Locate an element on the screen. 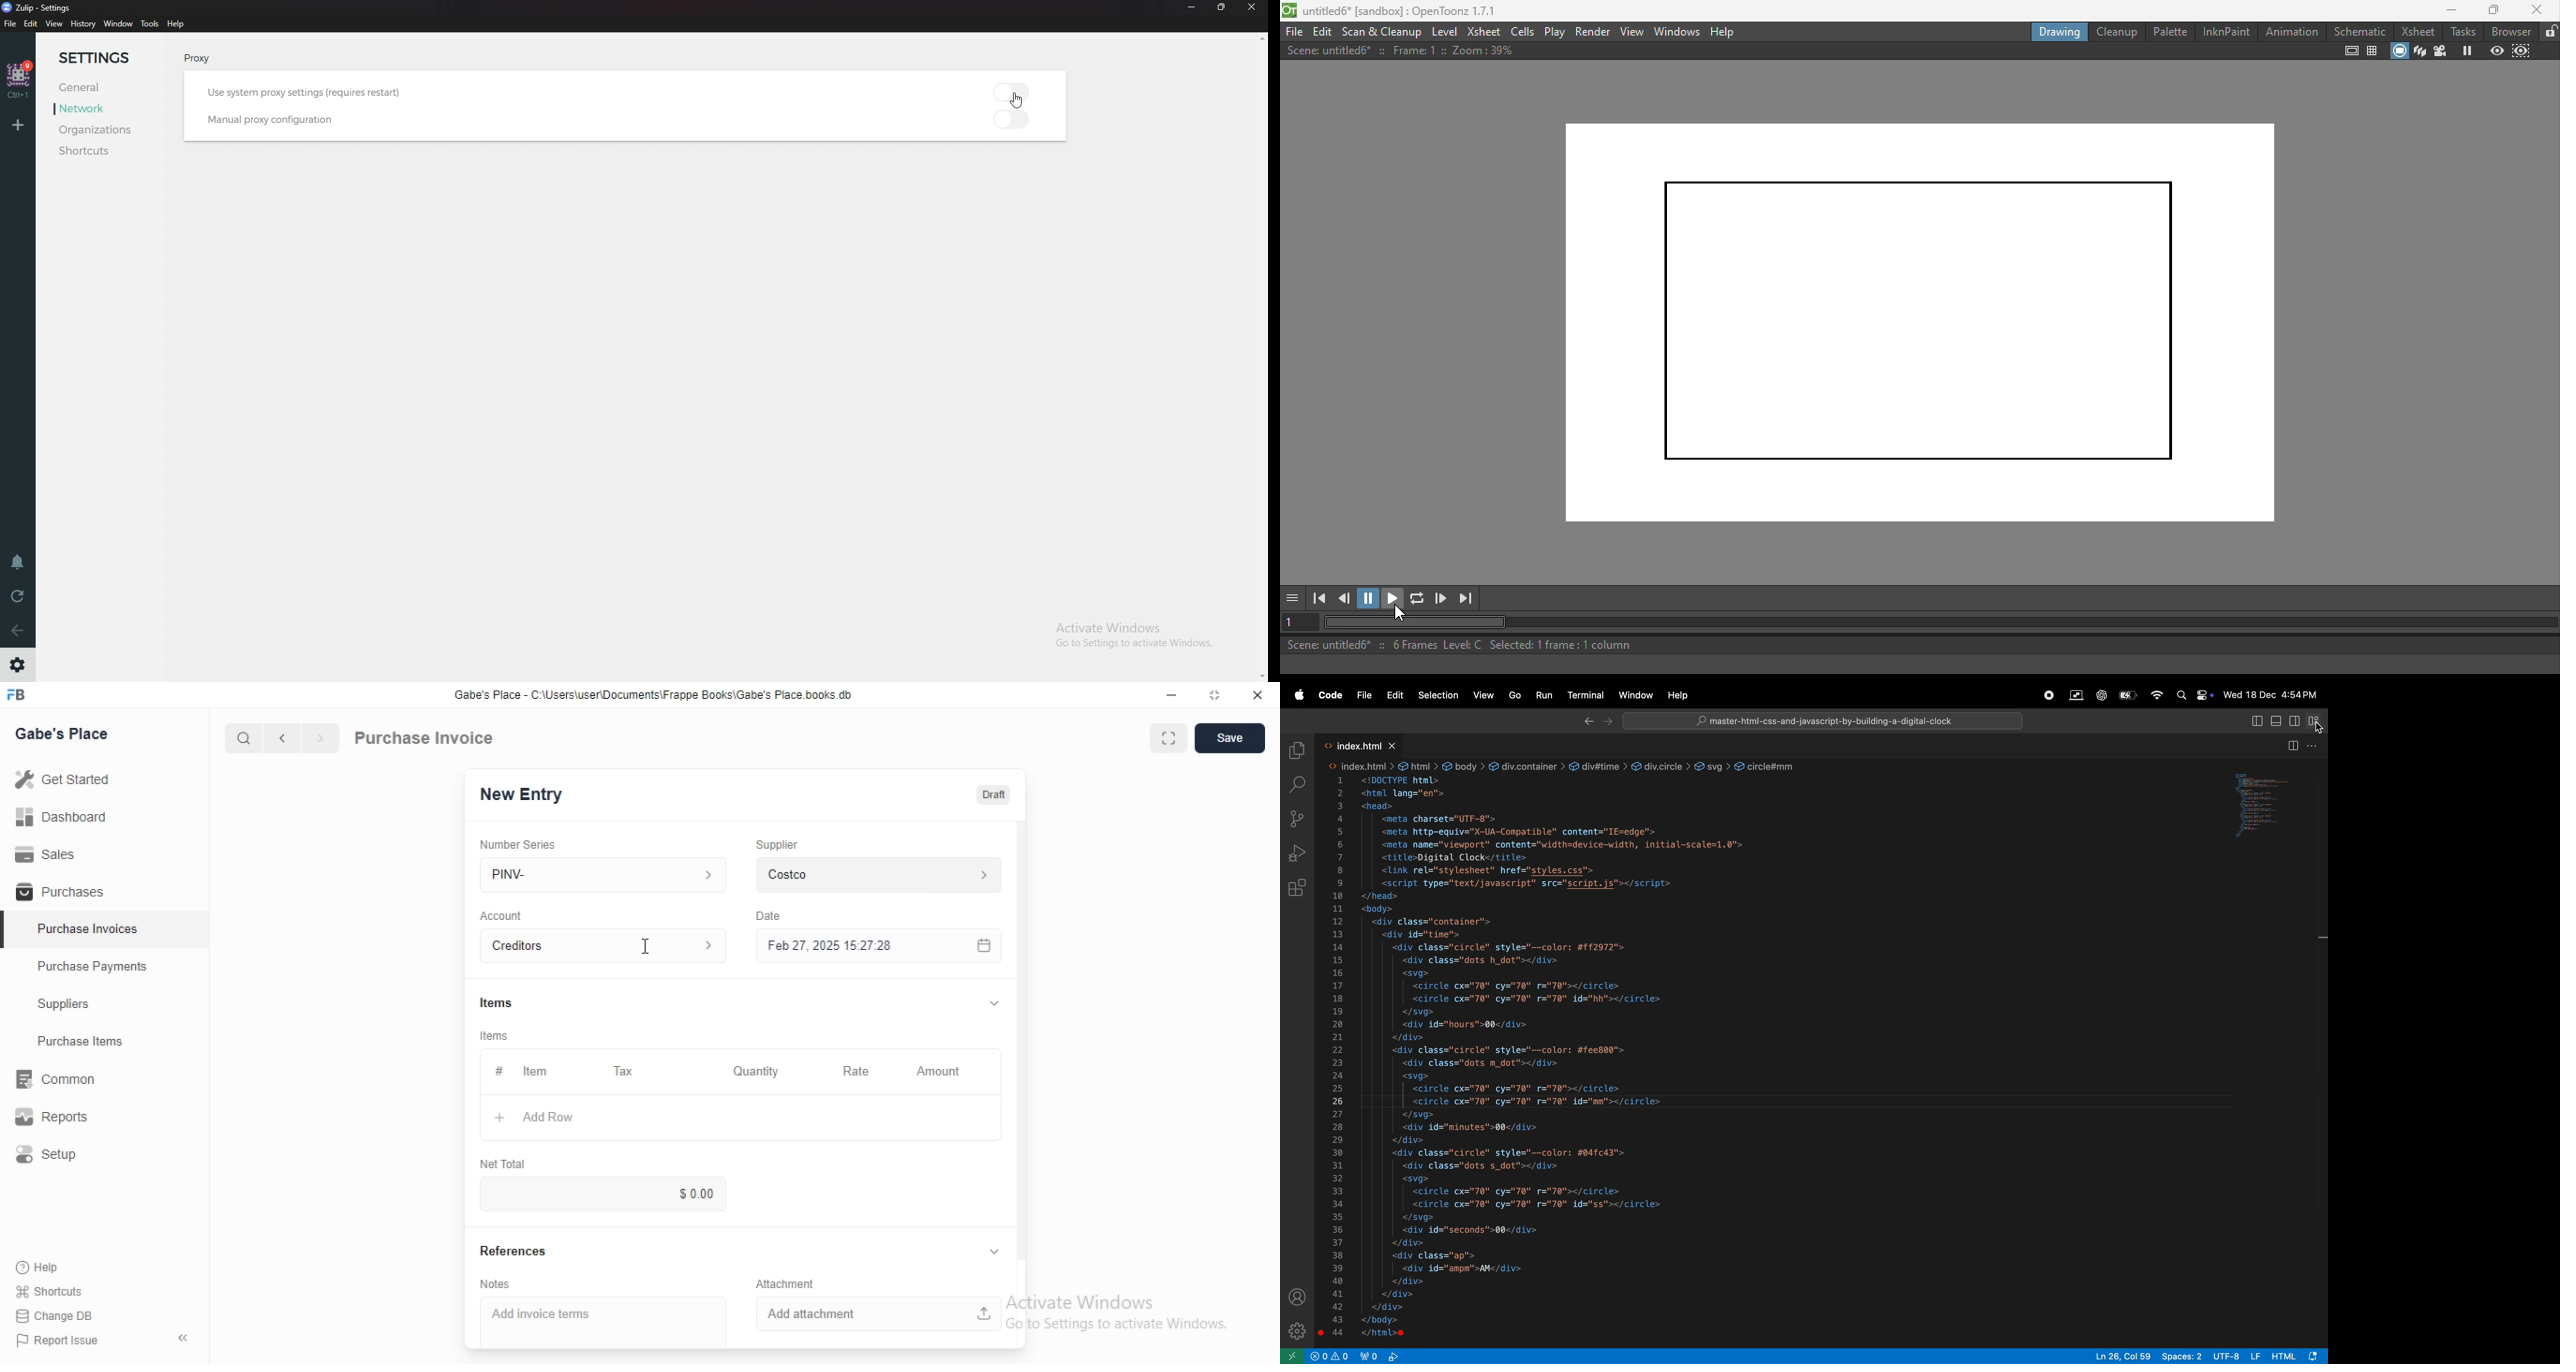 This screenshot has width=2576, height=1372. Palette is located at coordinates (2172, 32).